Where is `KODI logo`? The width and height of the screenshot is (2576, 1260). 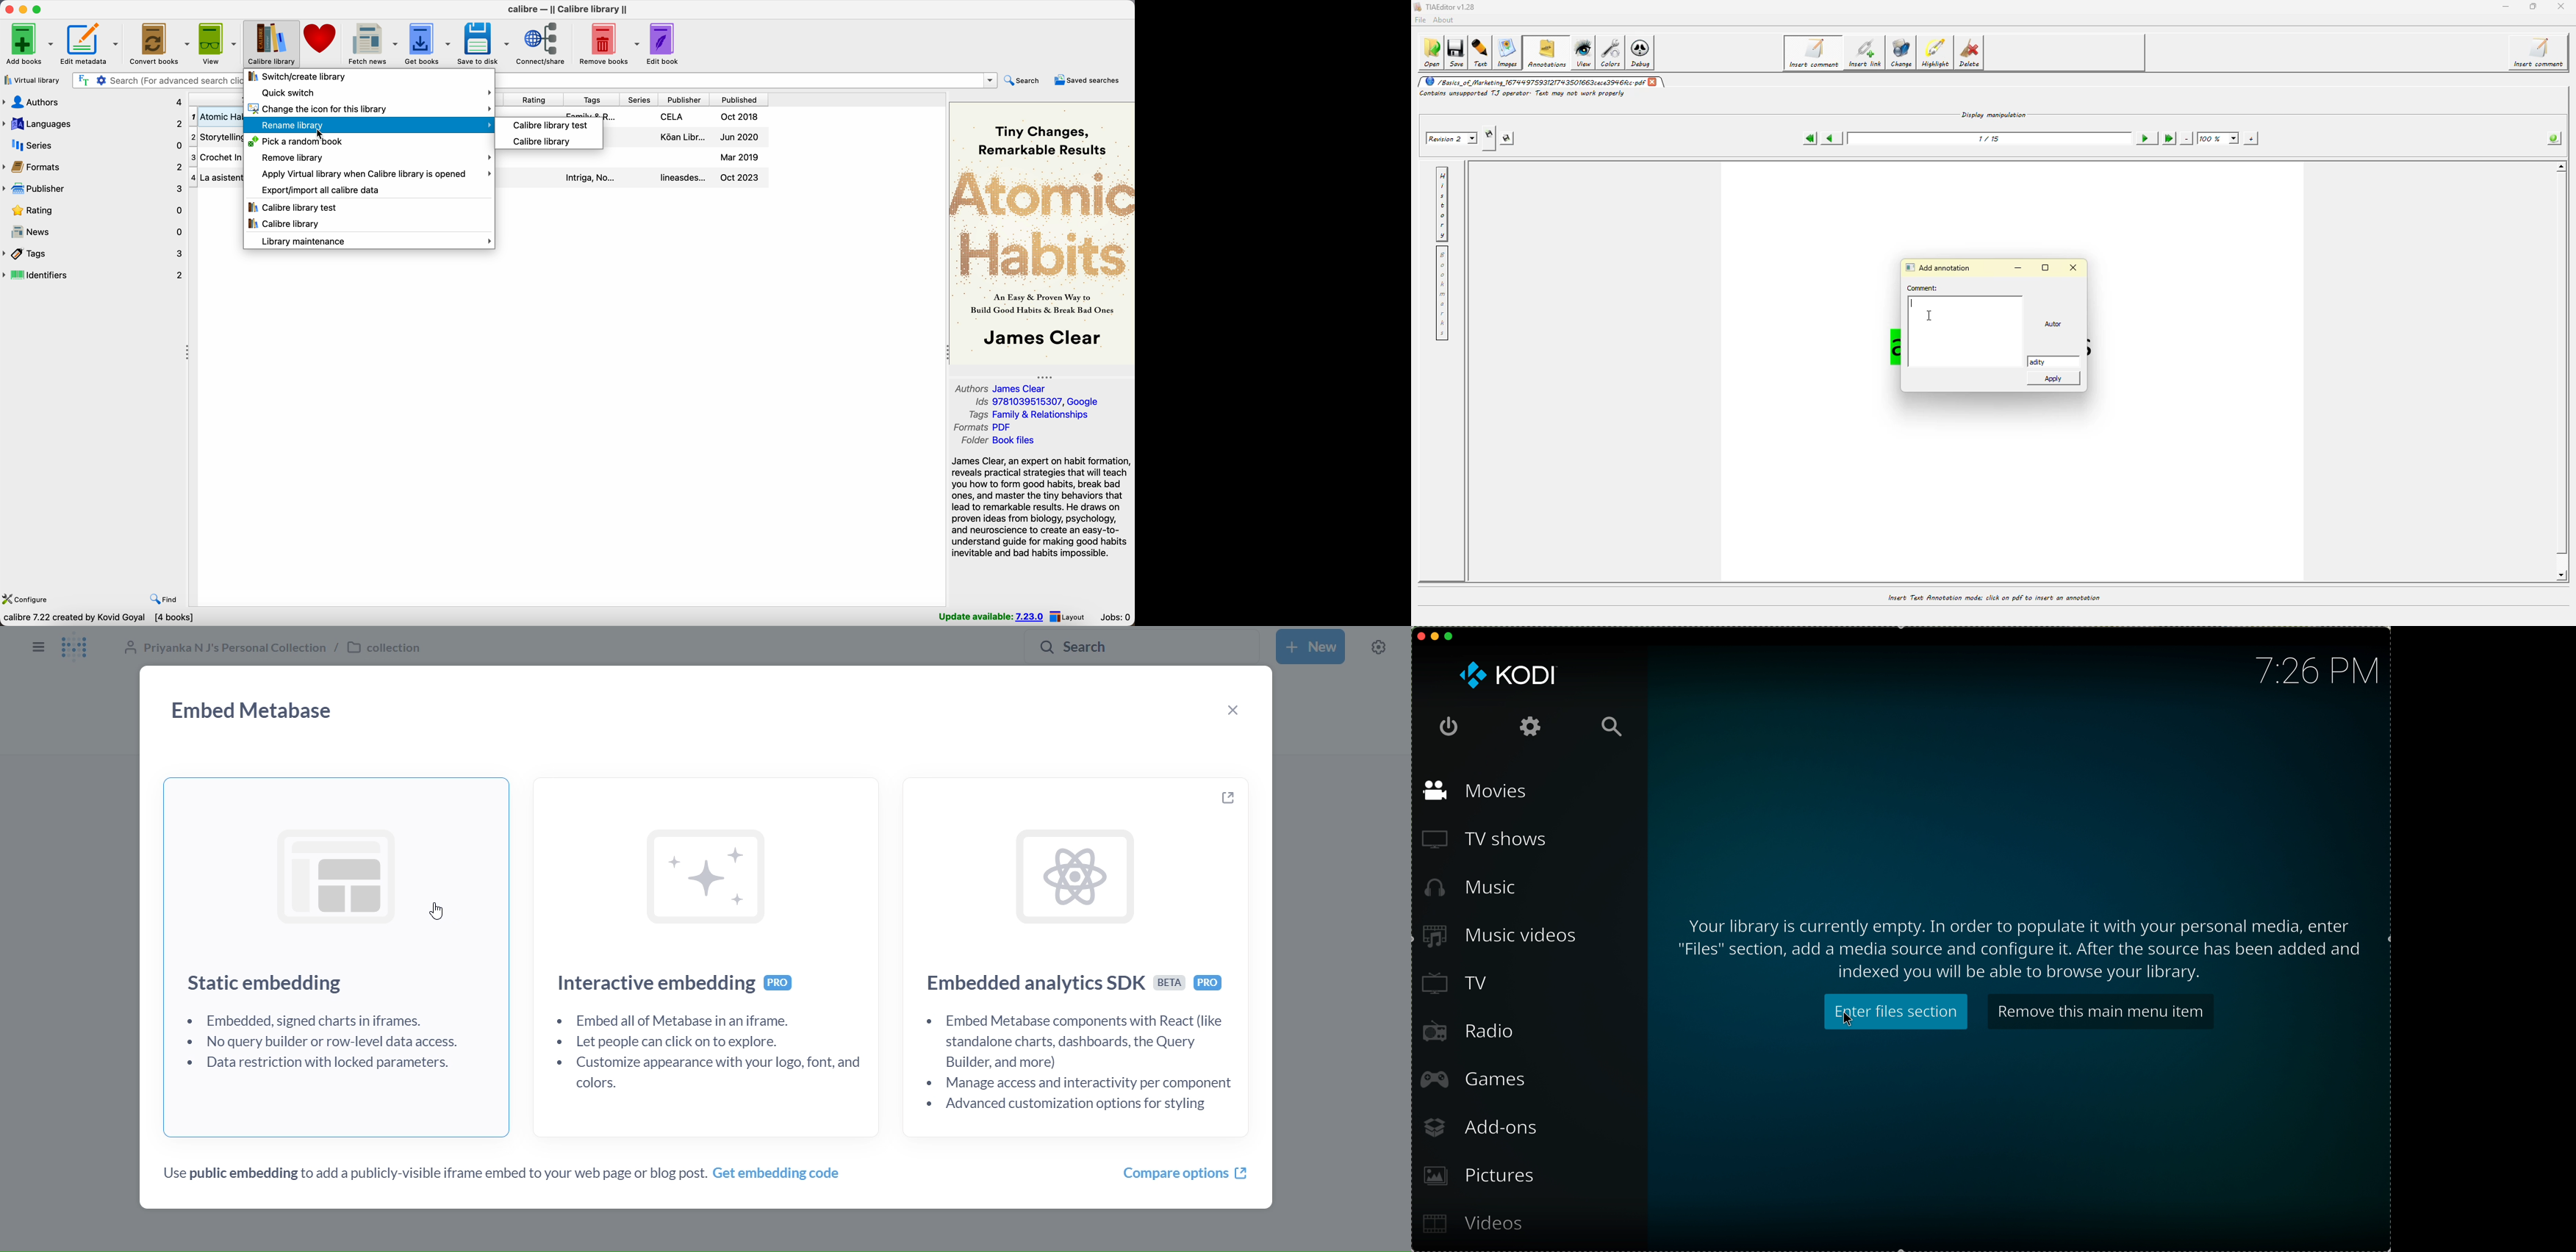
KODI logo is located at coordinates (1507, 676).